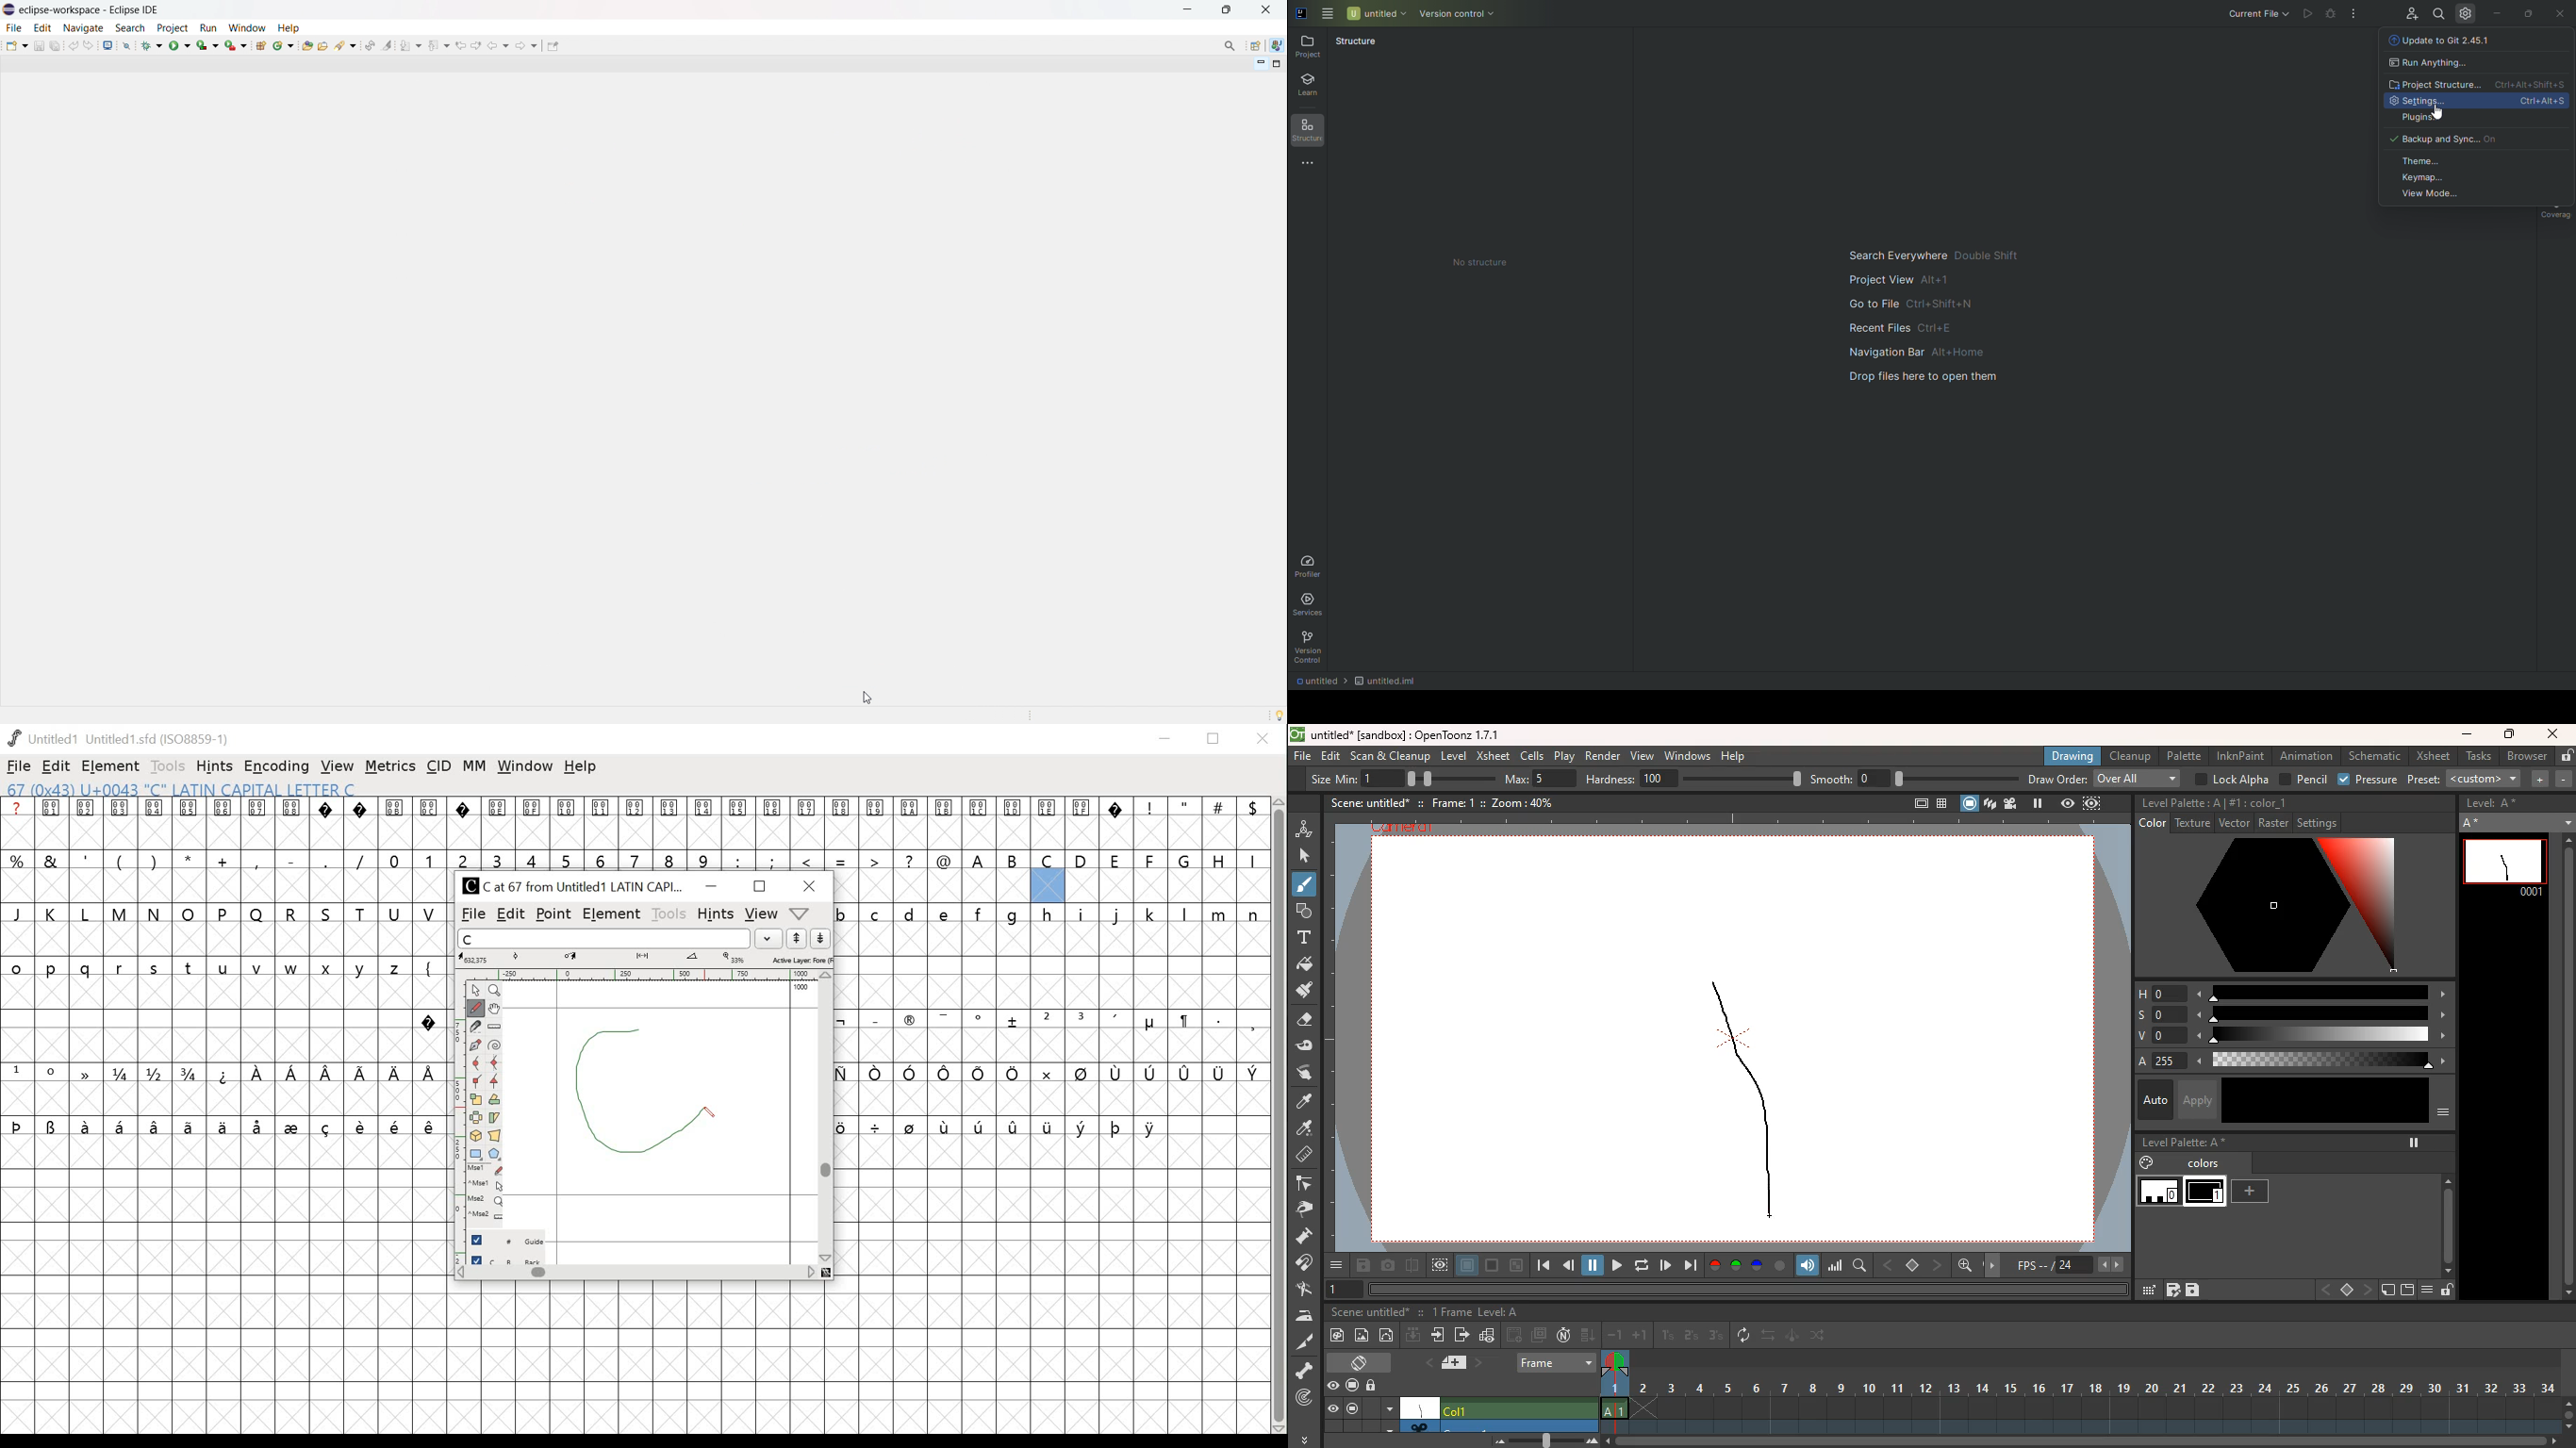 The height and width of the screenshot is (1456, 2576). I want to click on new java project, so click(262, 46).